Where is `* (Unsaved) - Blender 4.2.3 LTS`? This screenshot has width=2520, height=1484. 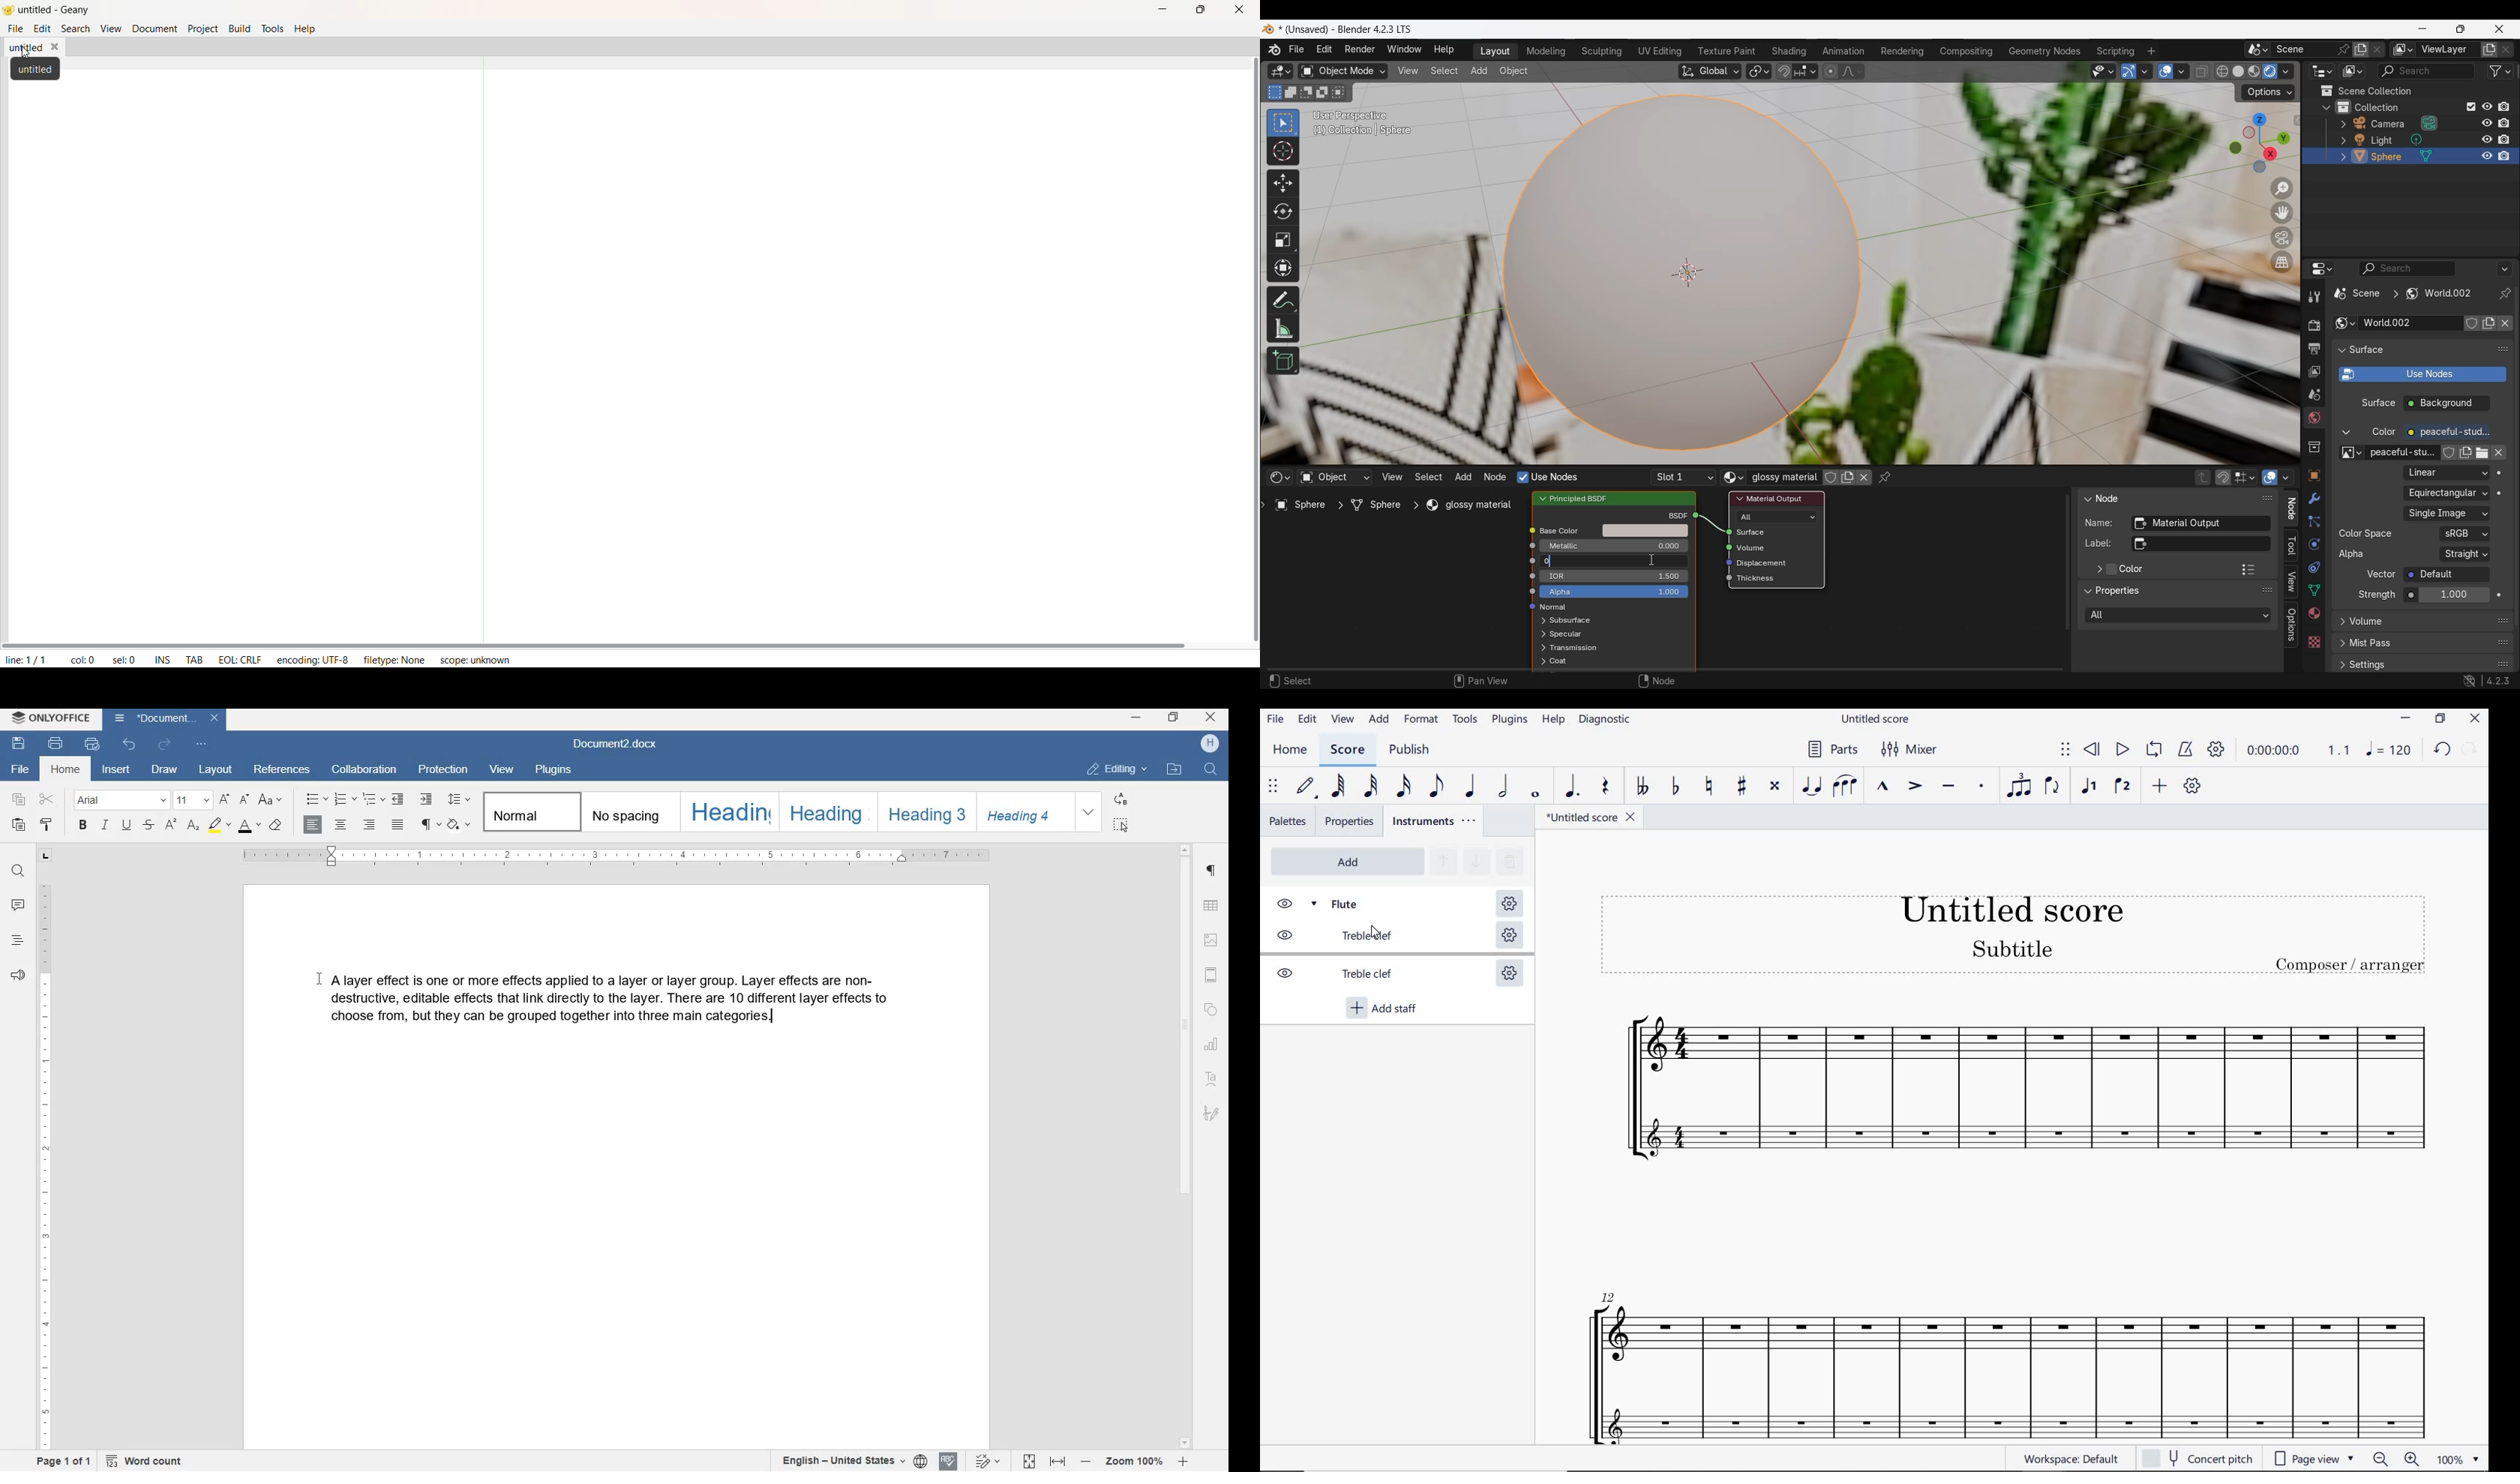
* (Unsaved) - Blender 4.2.3 LTS is located at coordinates (1349, 30).